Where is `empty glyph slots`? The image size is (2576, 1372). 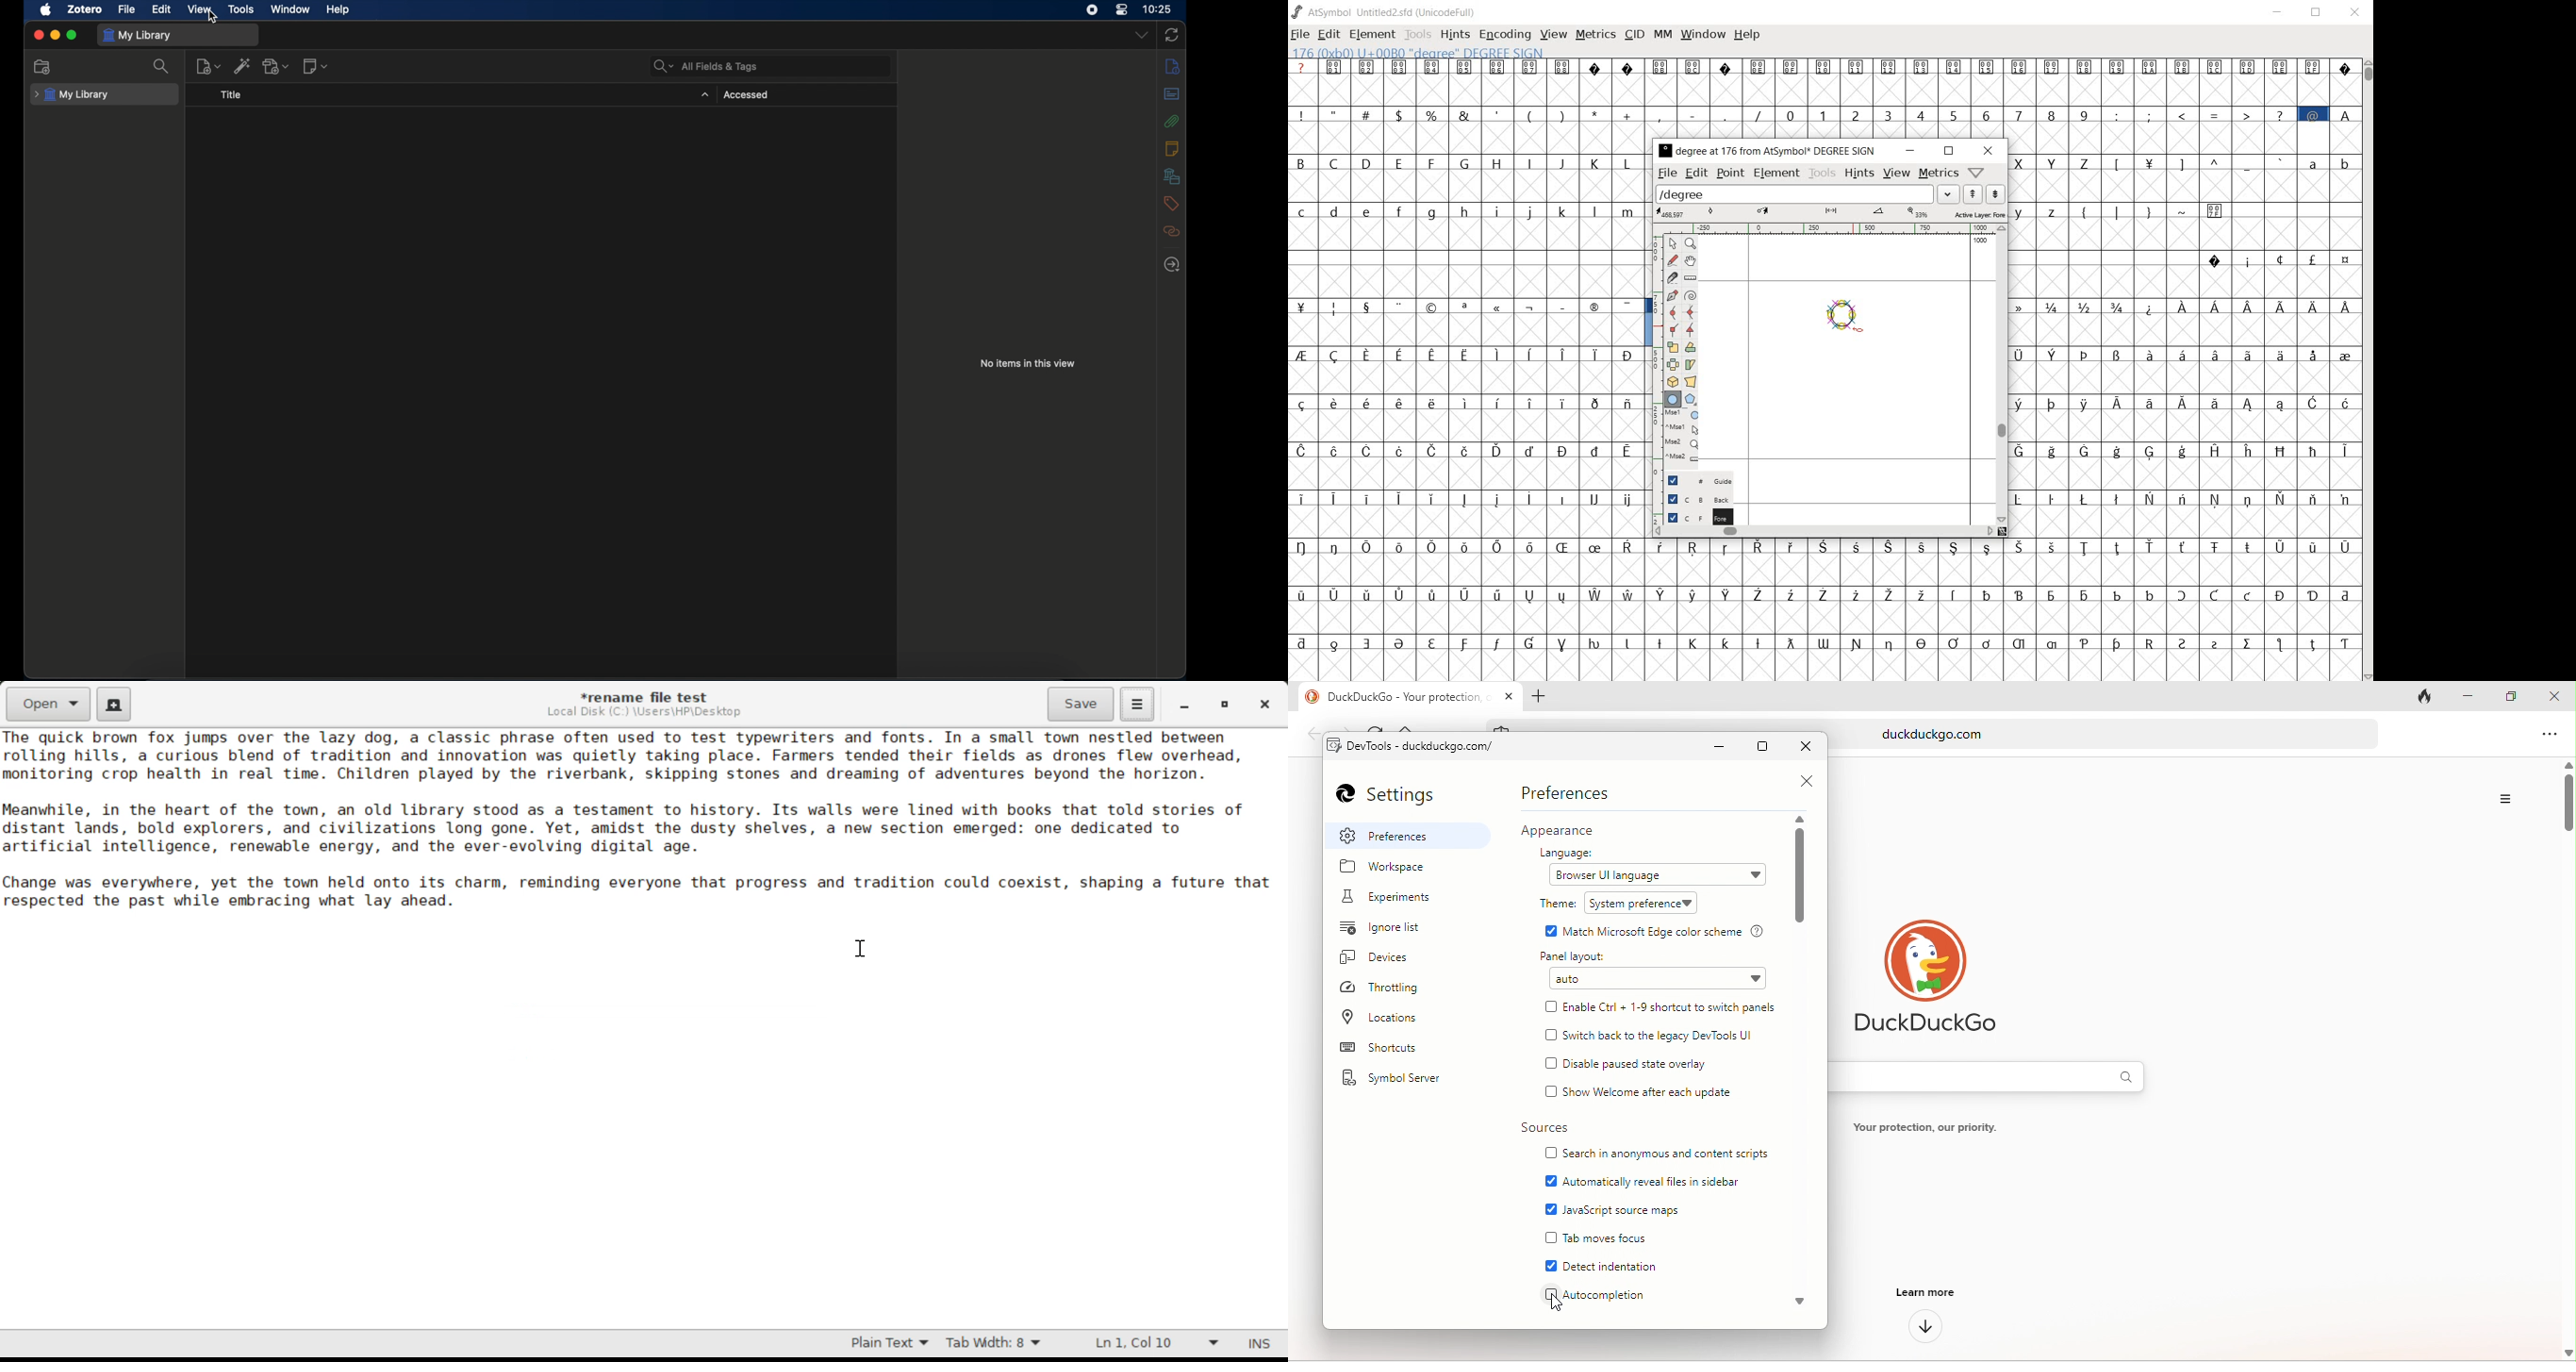
empty glyph slots is located at coordinates (1468, 140).